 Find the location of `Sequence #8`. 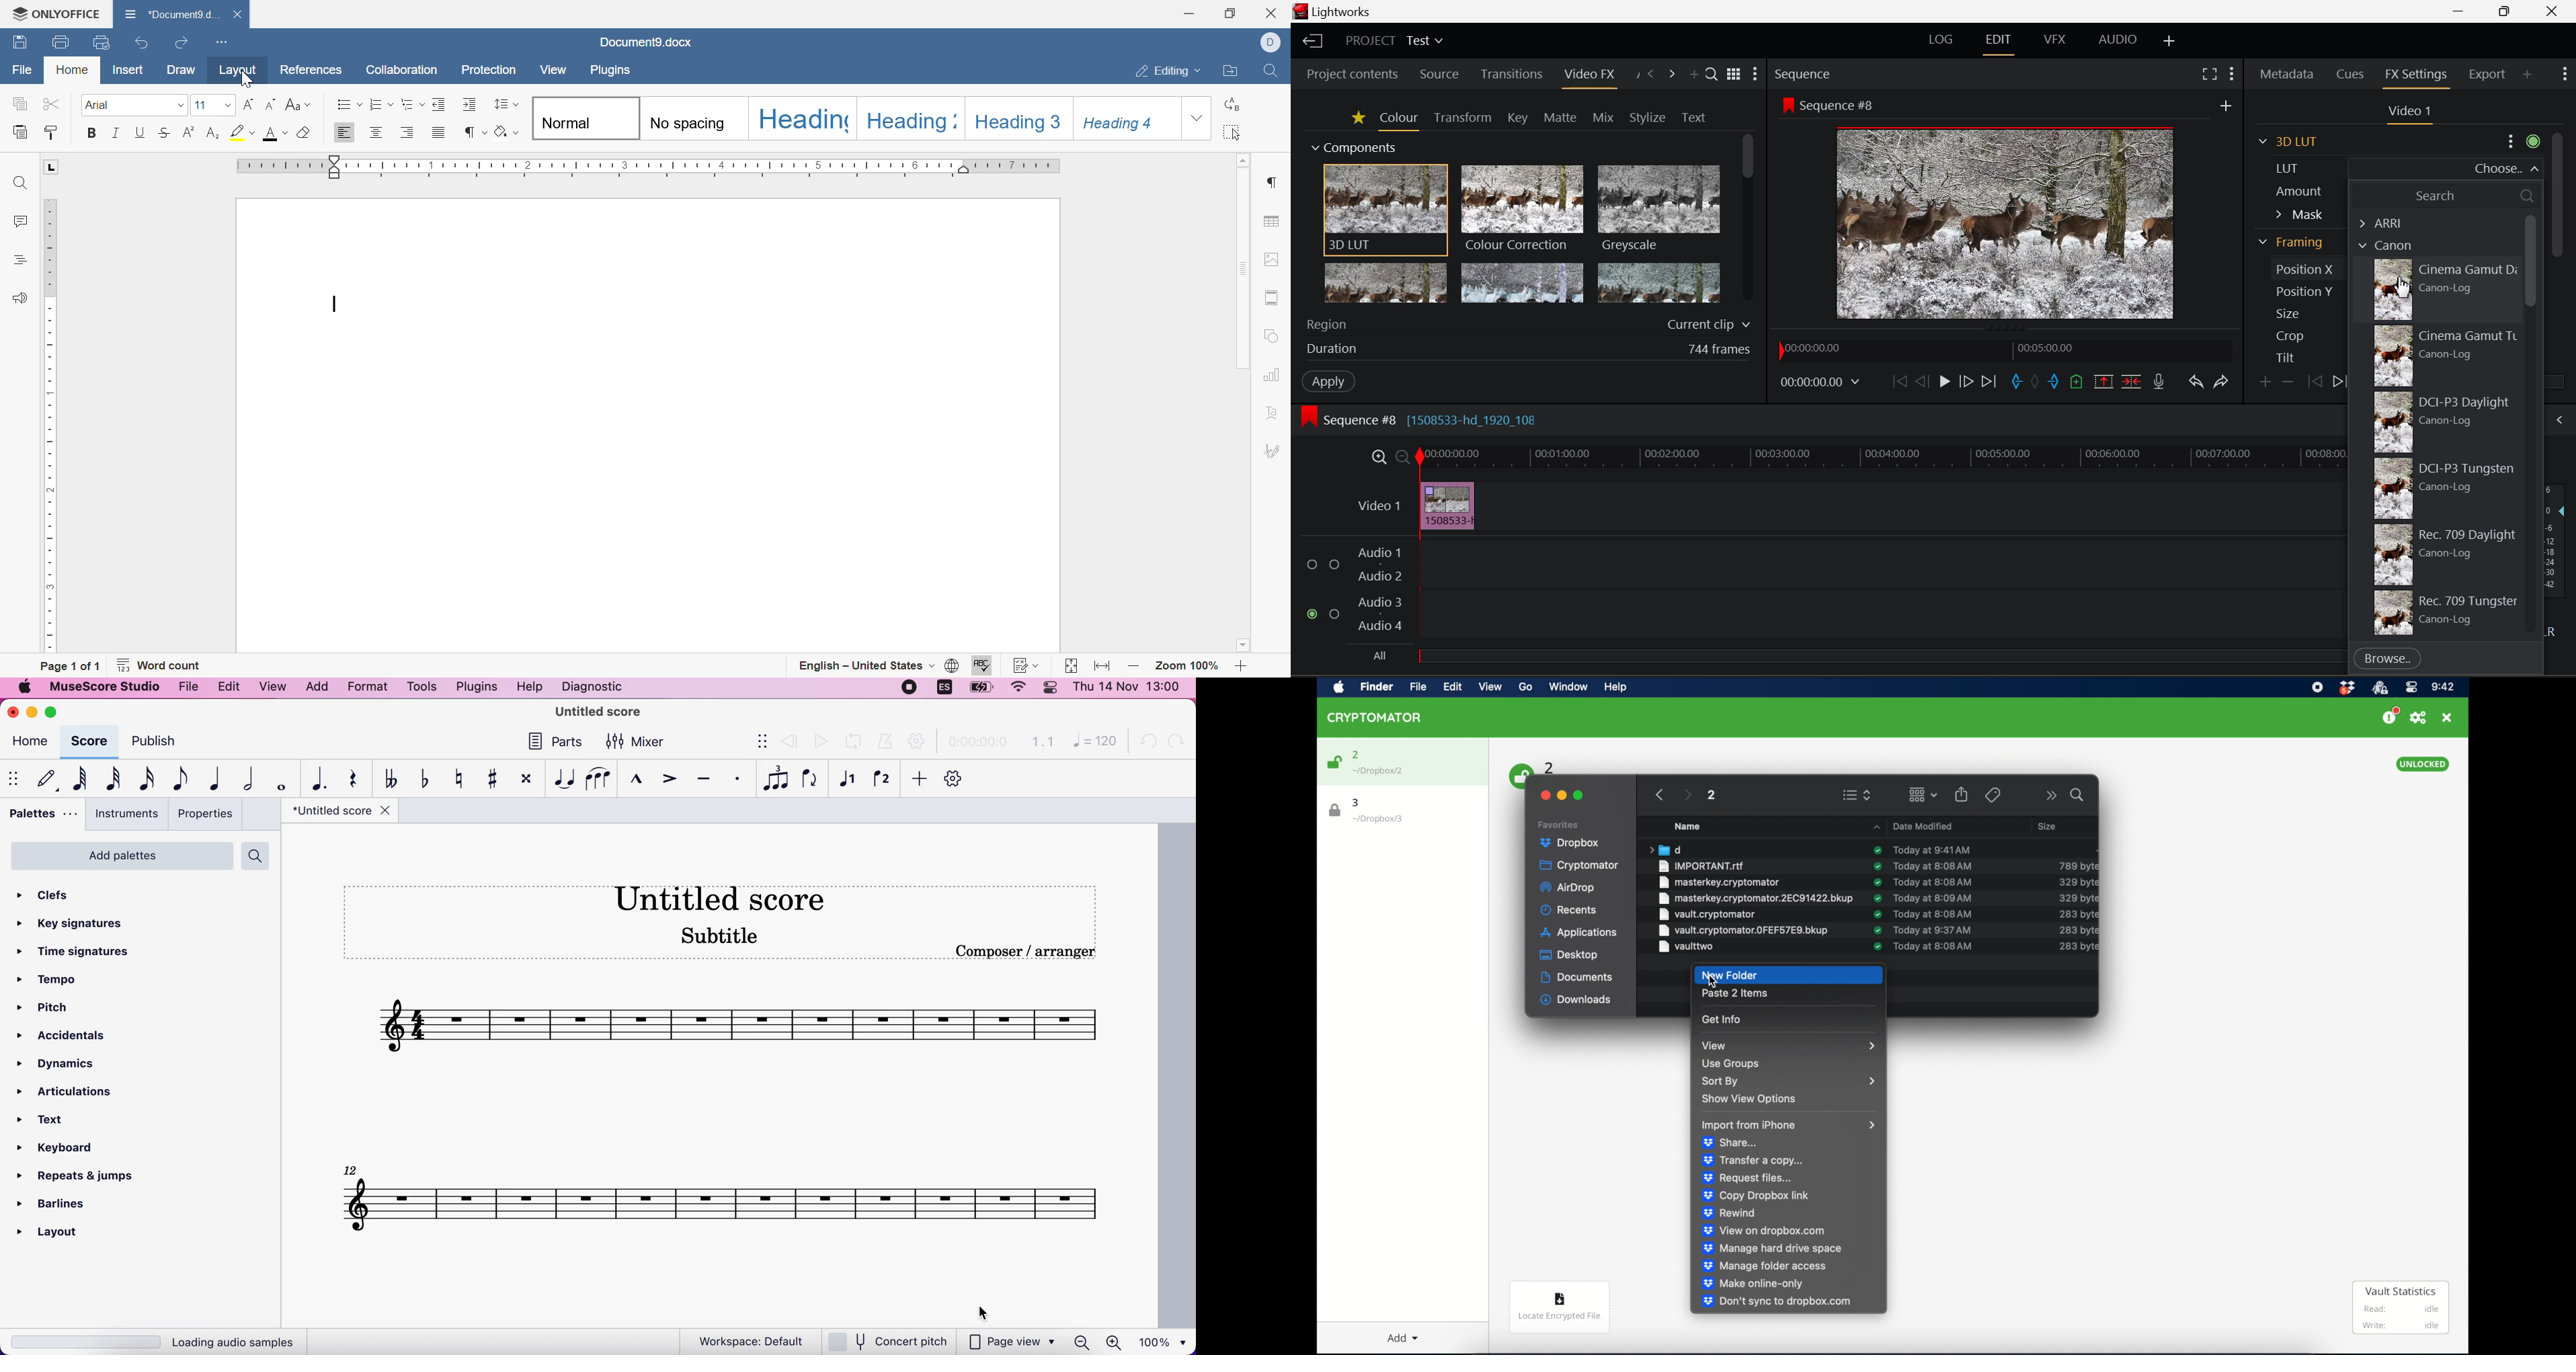

Sequence #8 is located at coordinates (1829, 104).